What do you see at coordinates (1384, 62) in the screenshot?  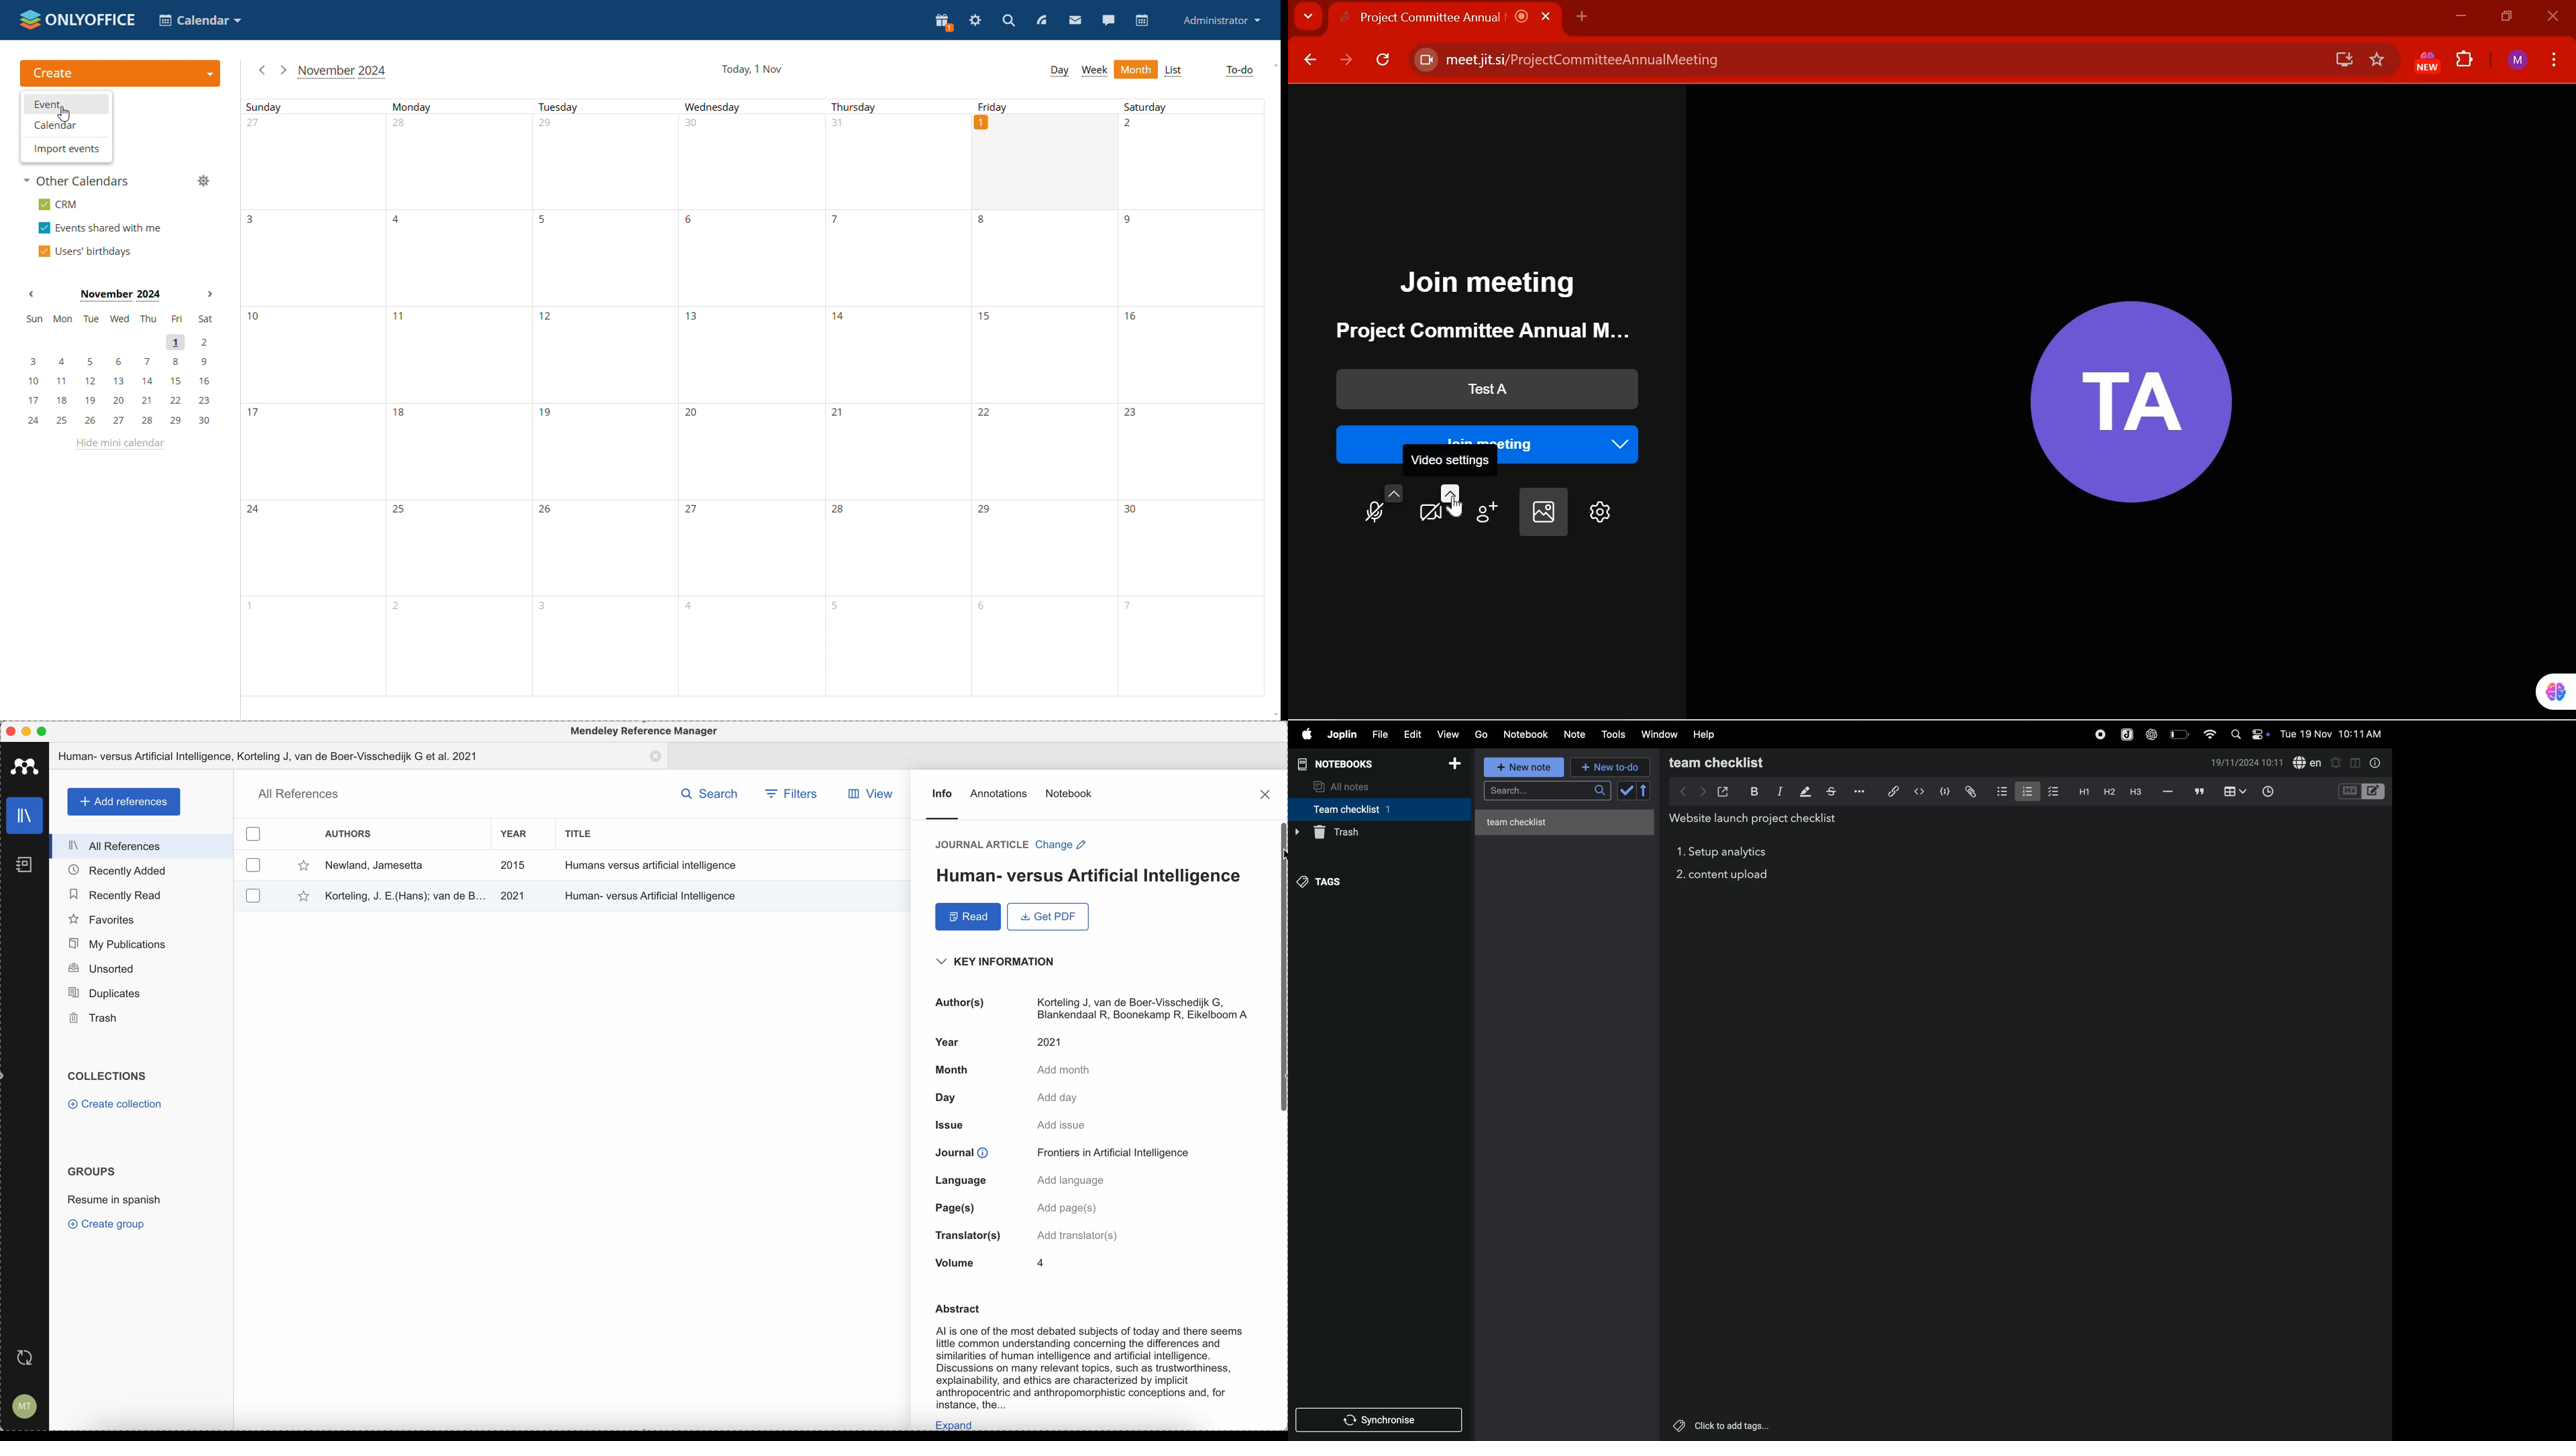 I see `RELOAD` at bounding box center [1384, 62].